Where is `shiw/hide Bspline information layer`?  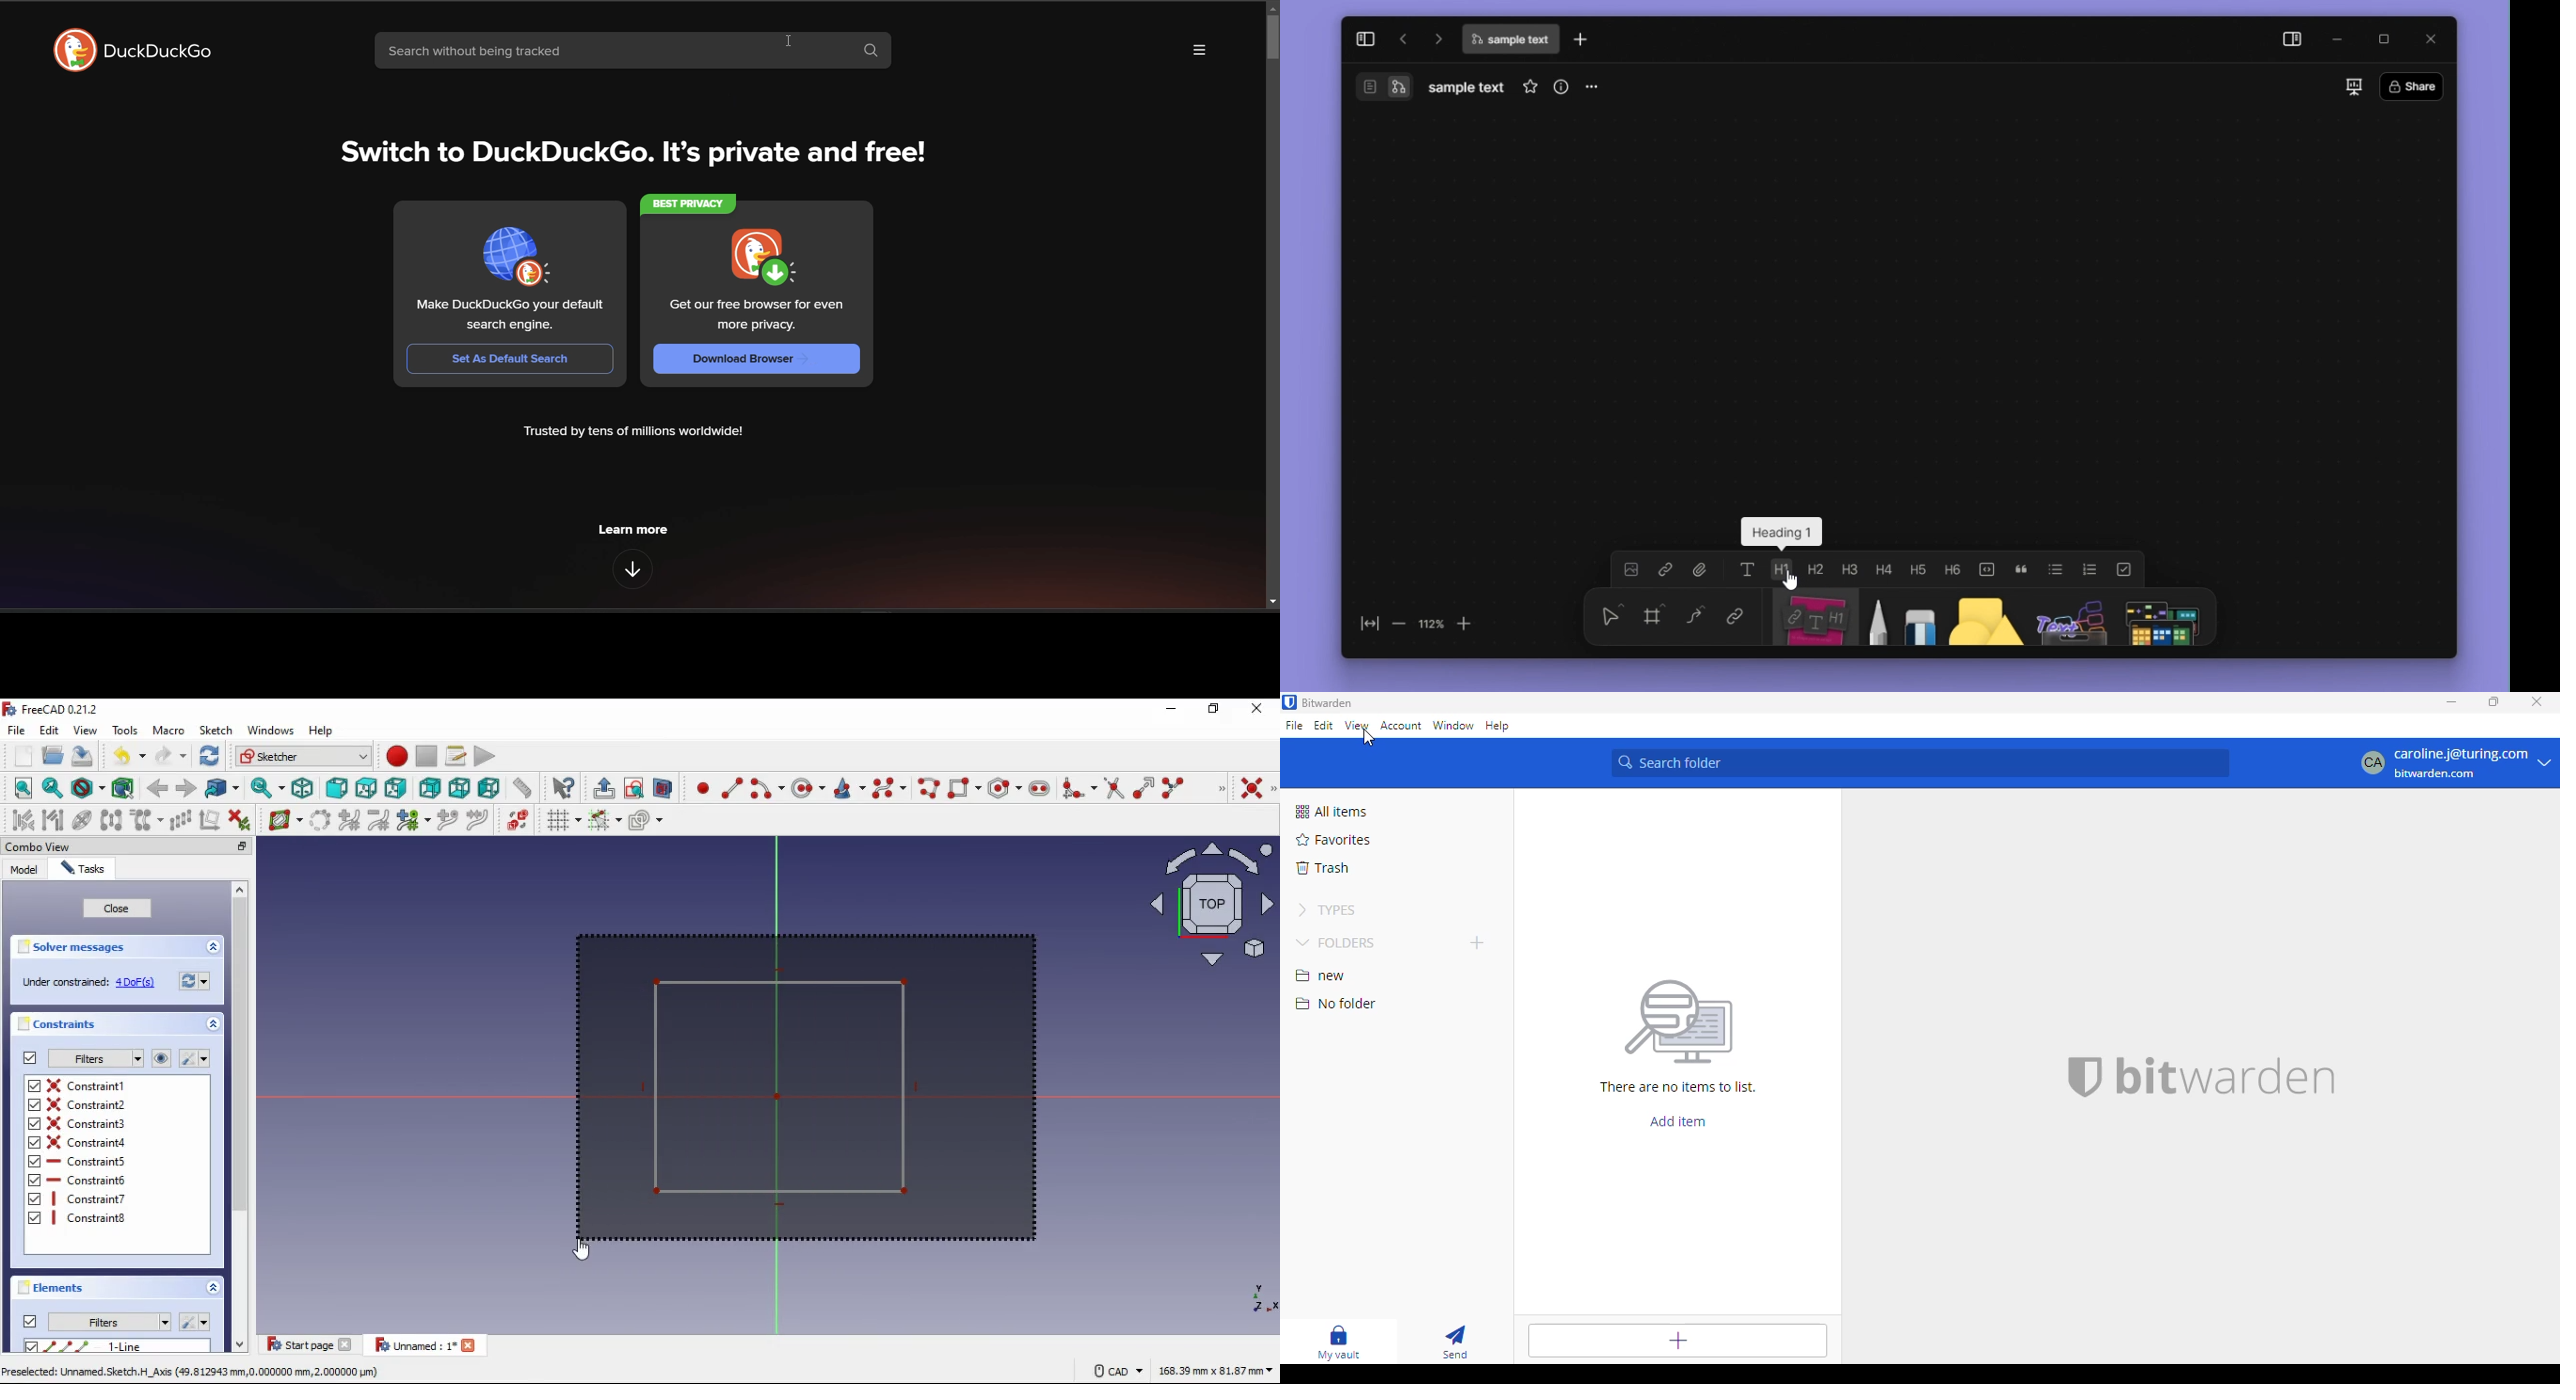
shiw/hide Bspline information layer is located at coordinates (286, 819).